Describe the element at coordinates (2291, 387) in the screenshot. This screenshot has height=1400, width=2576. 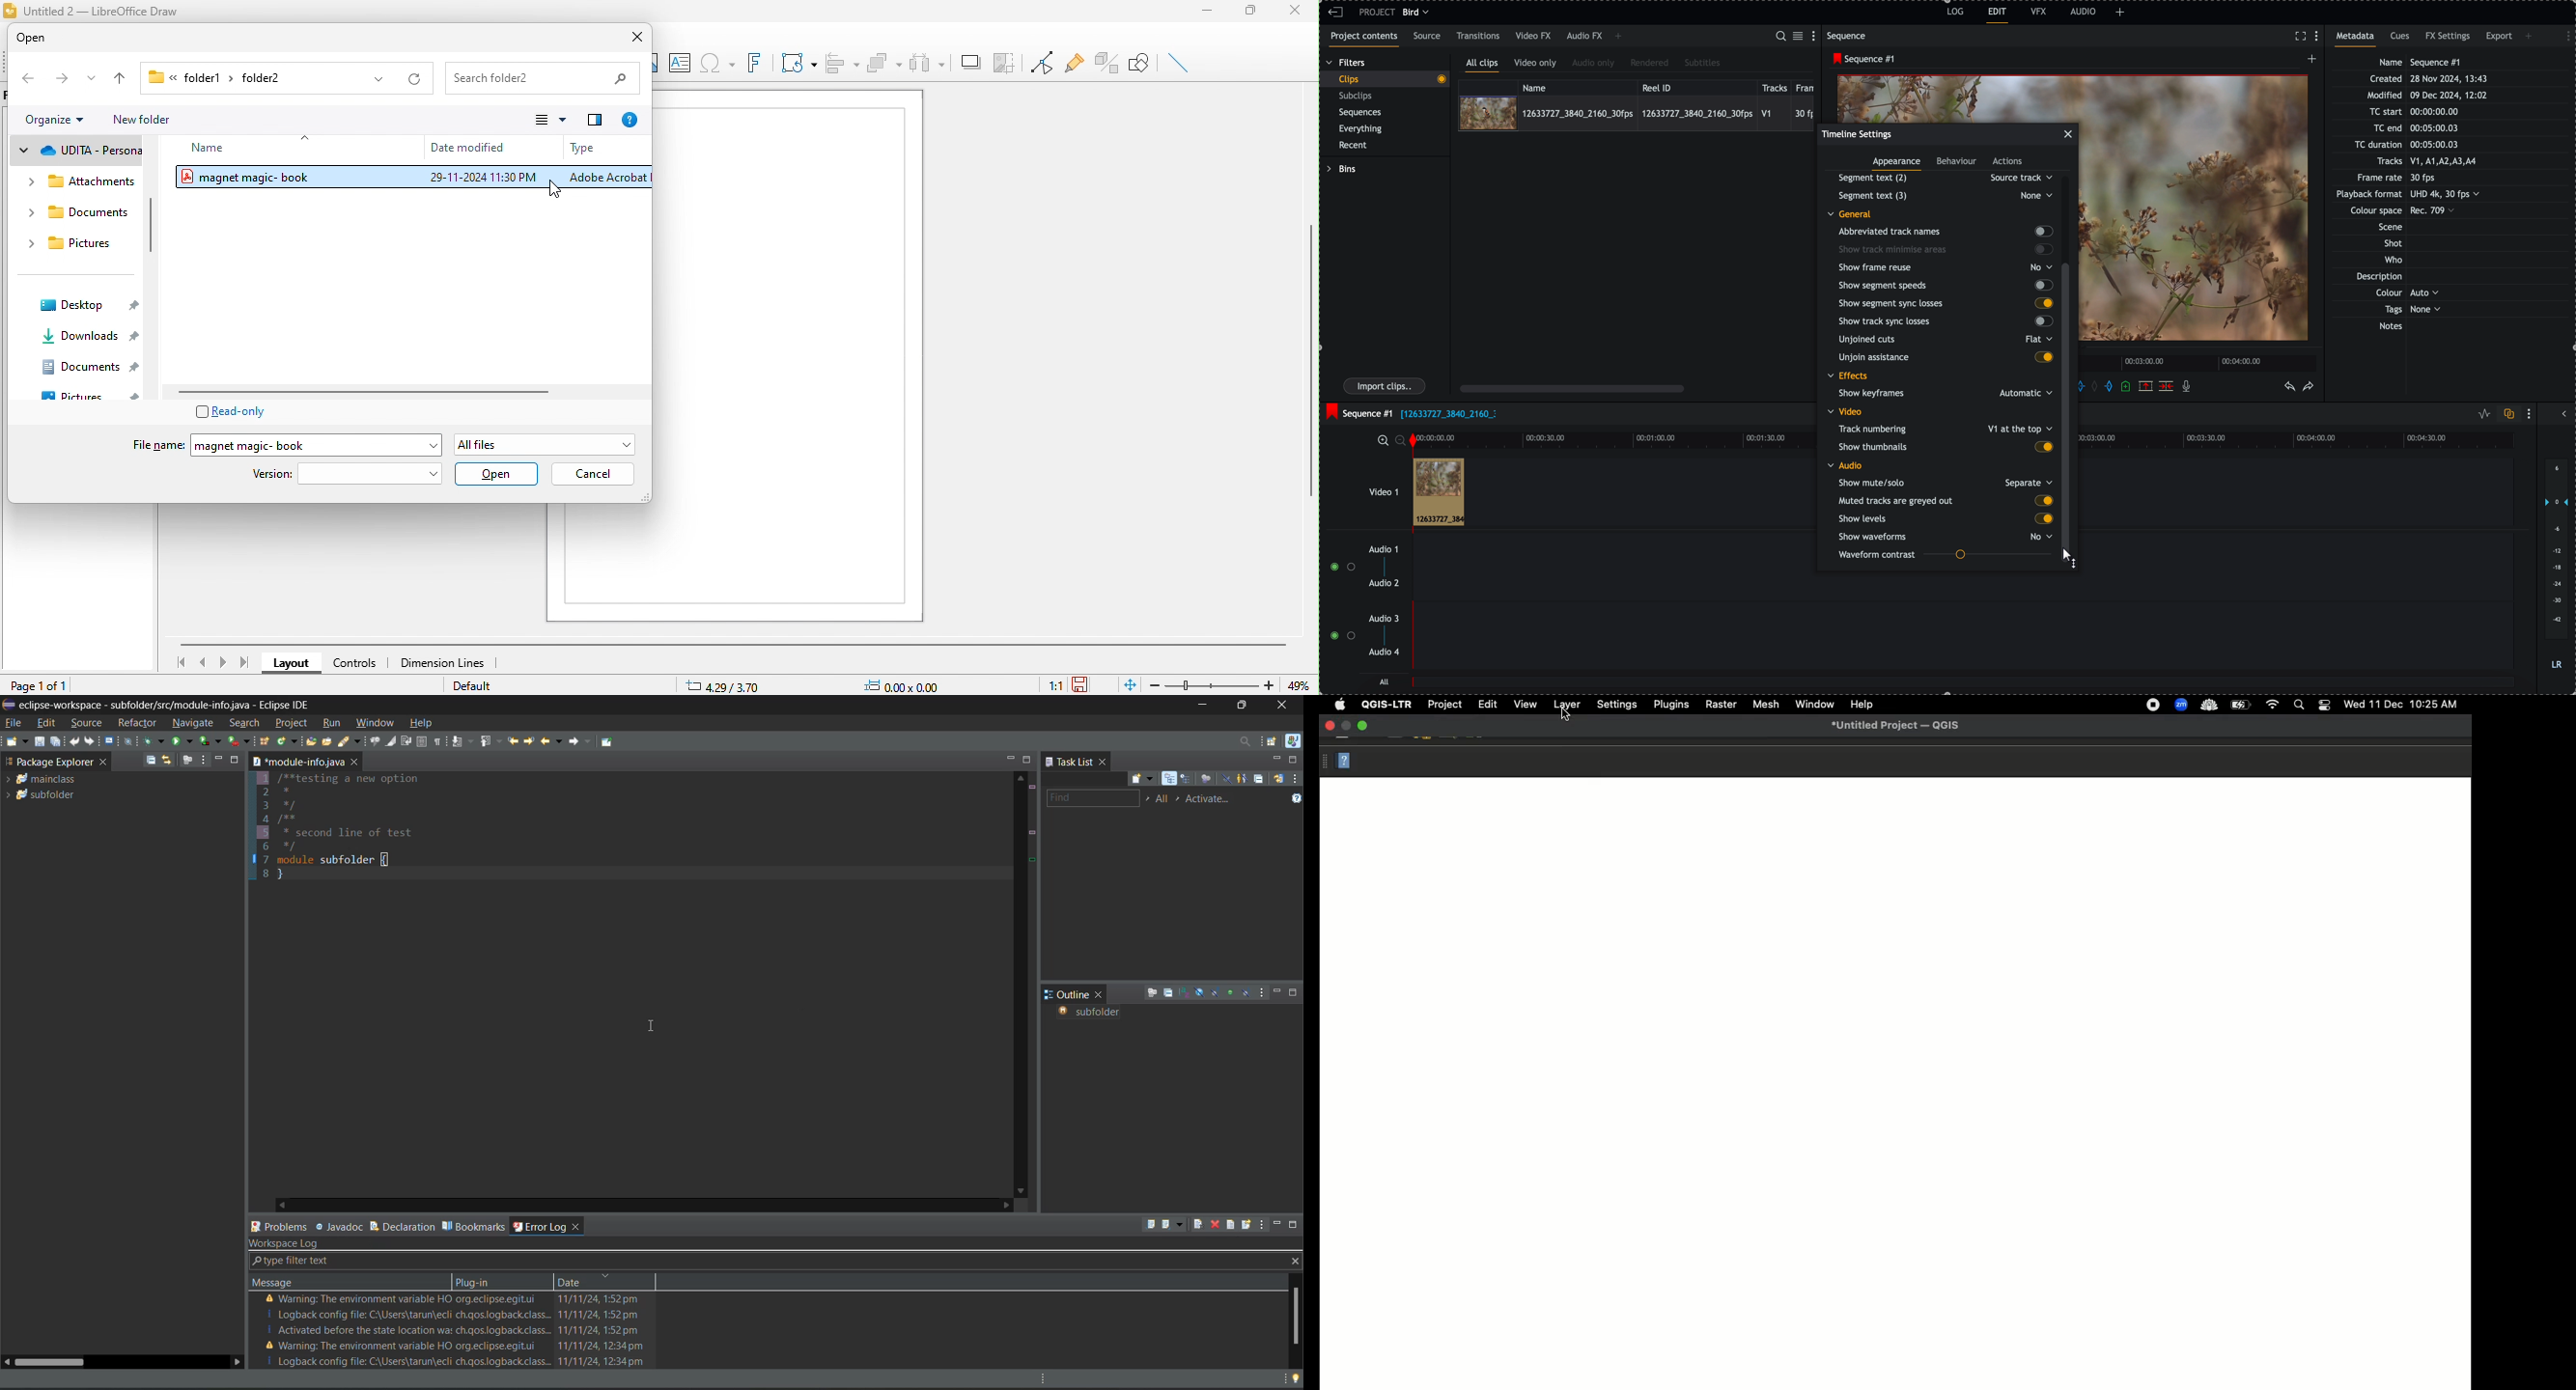
I see `undo` at that location.